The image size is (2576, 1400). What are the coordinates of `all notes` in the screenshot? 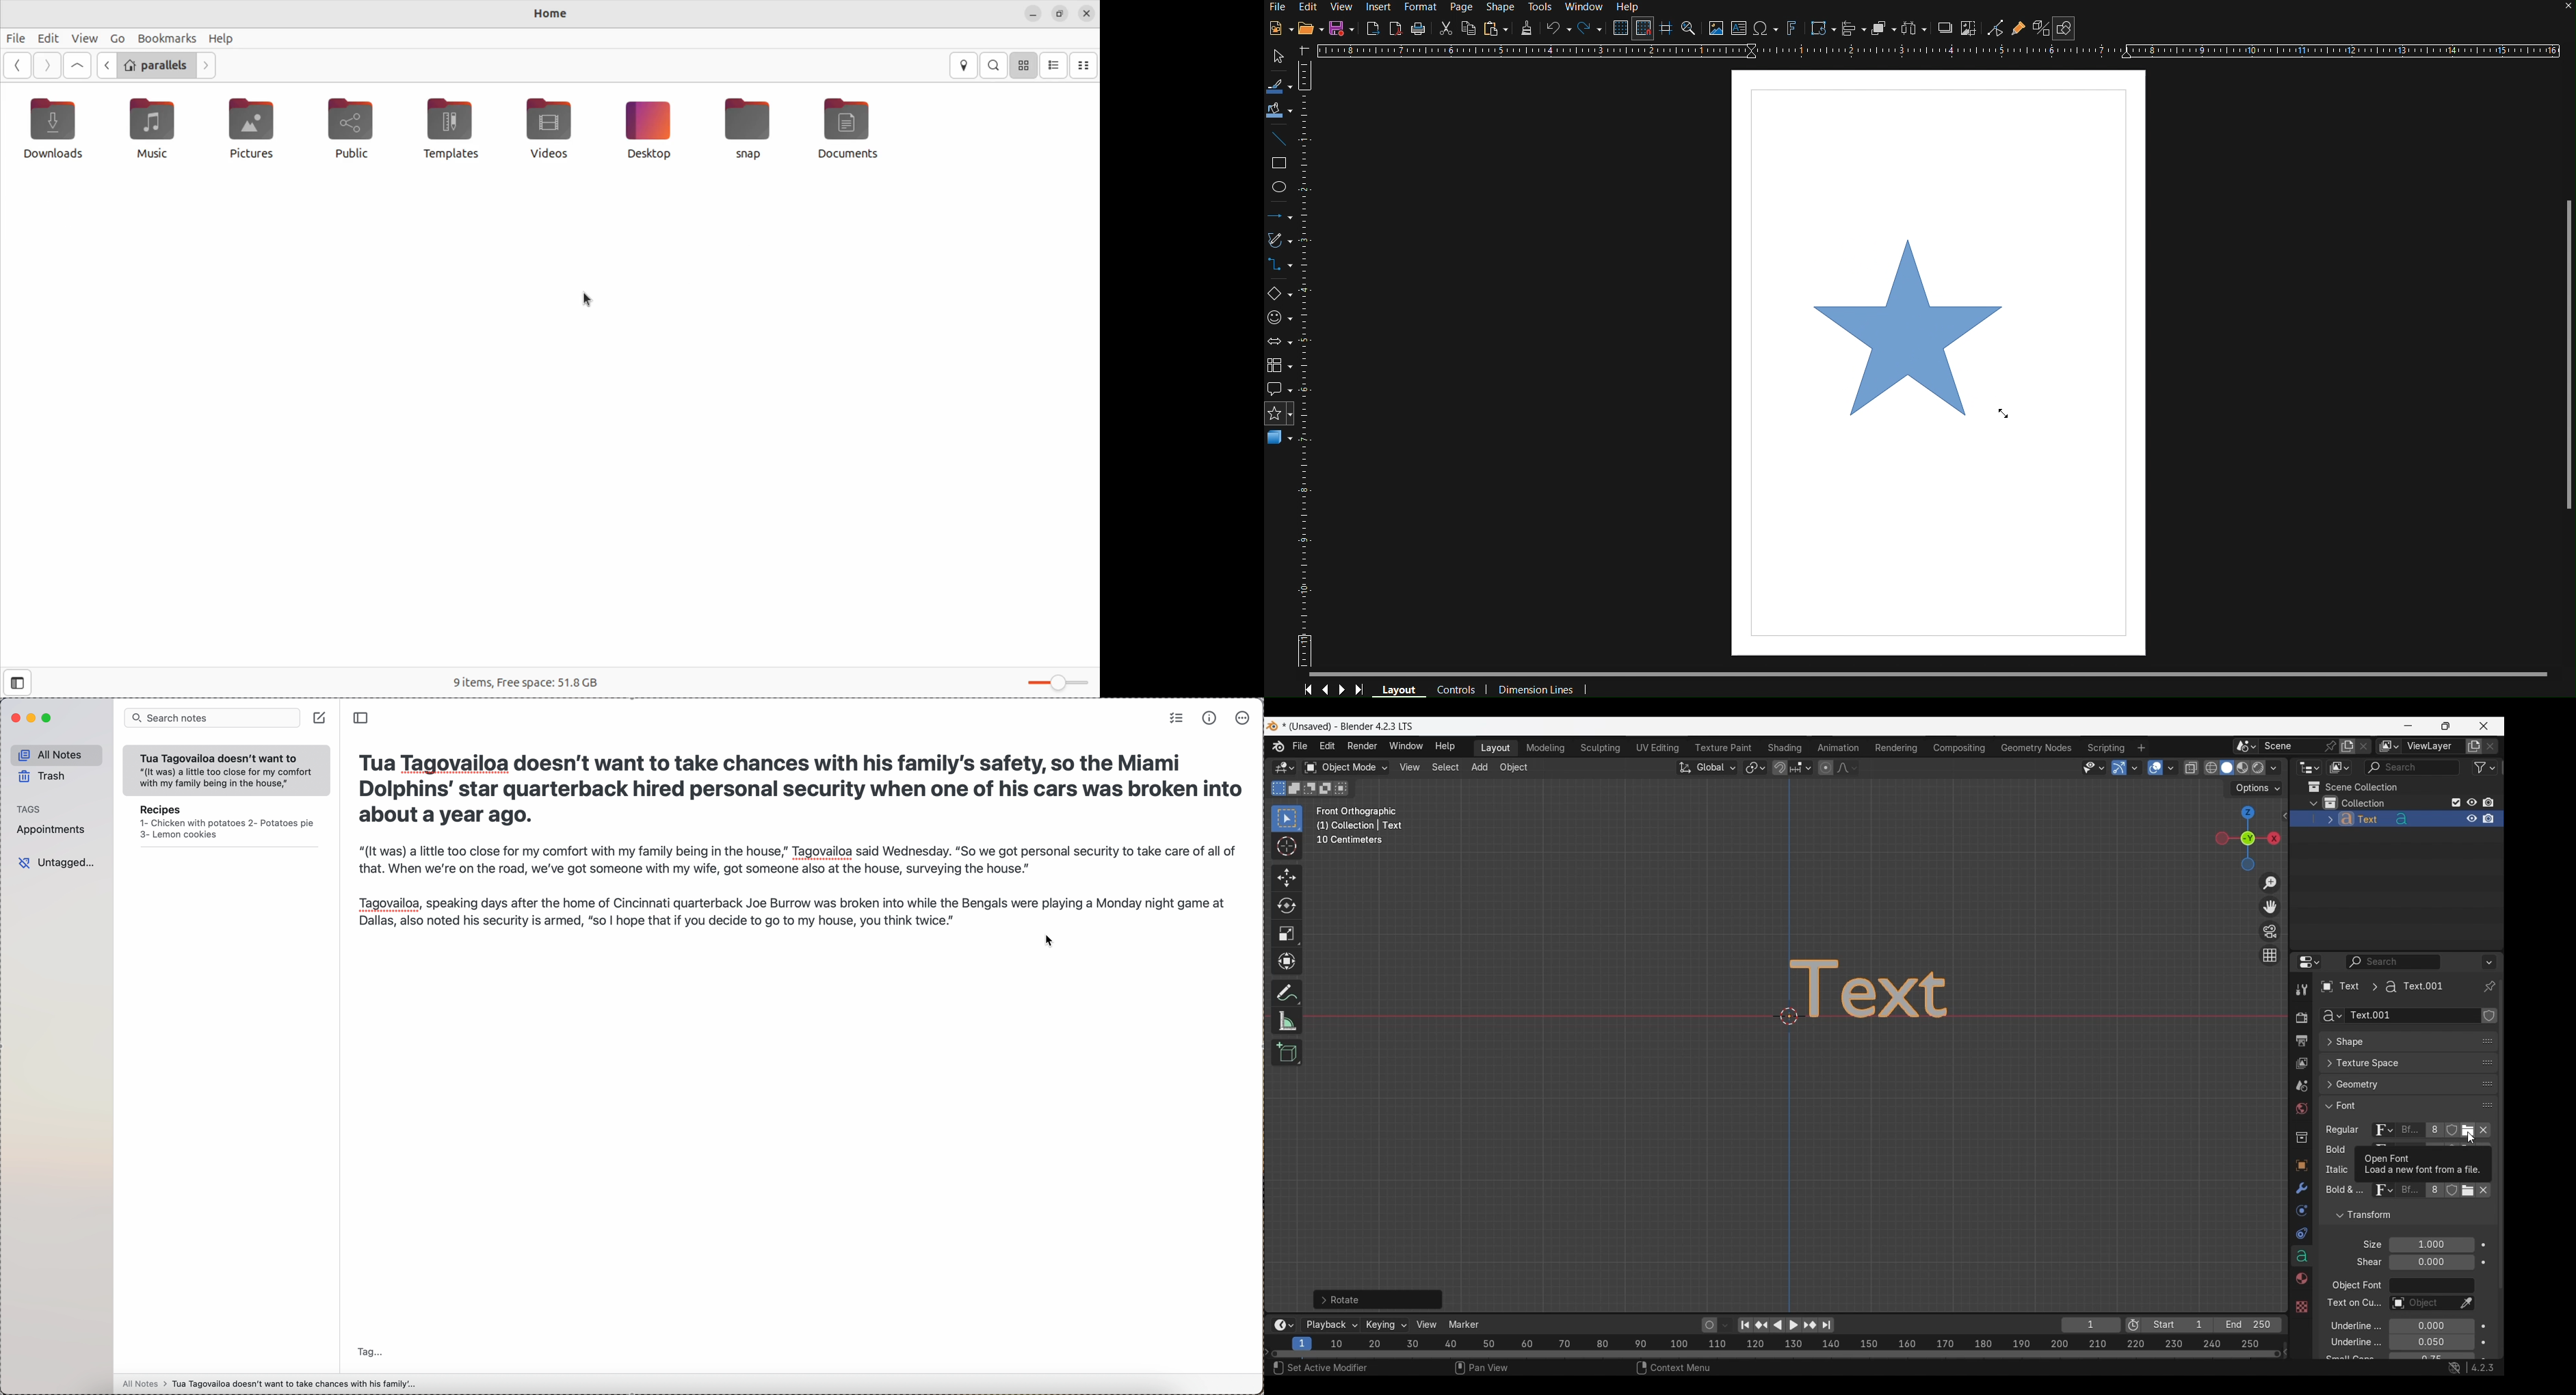 It's located at (55, 754).